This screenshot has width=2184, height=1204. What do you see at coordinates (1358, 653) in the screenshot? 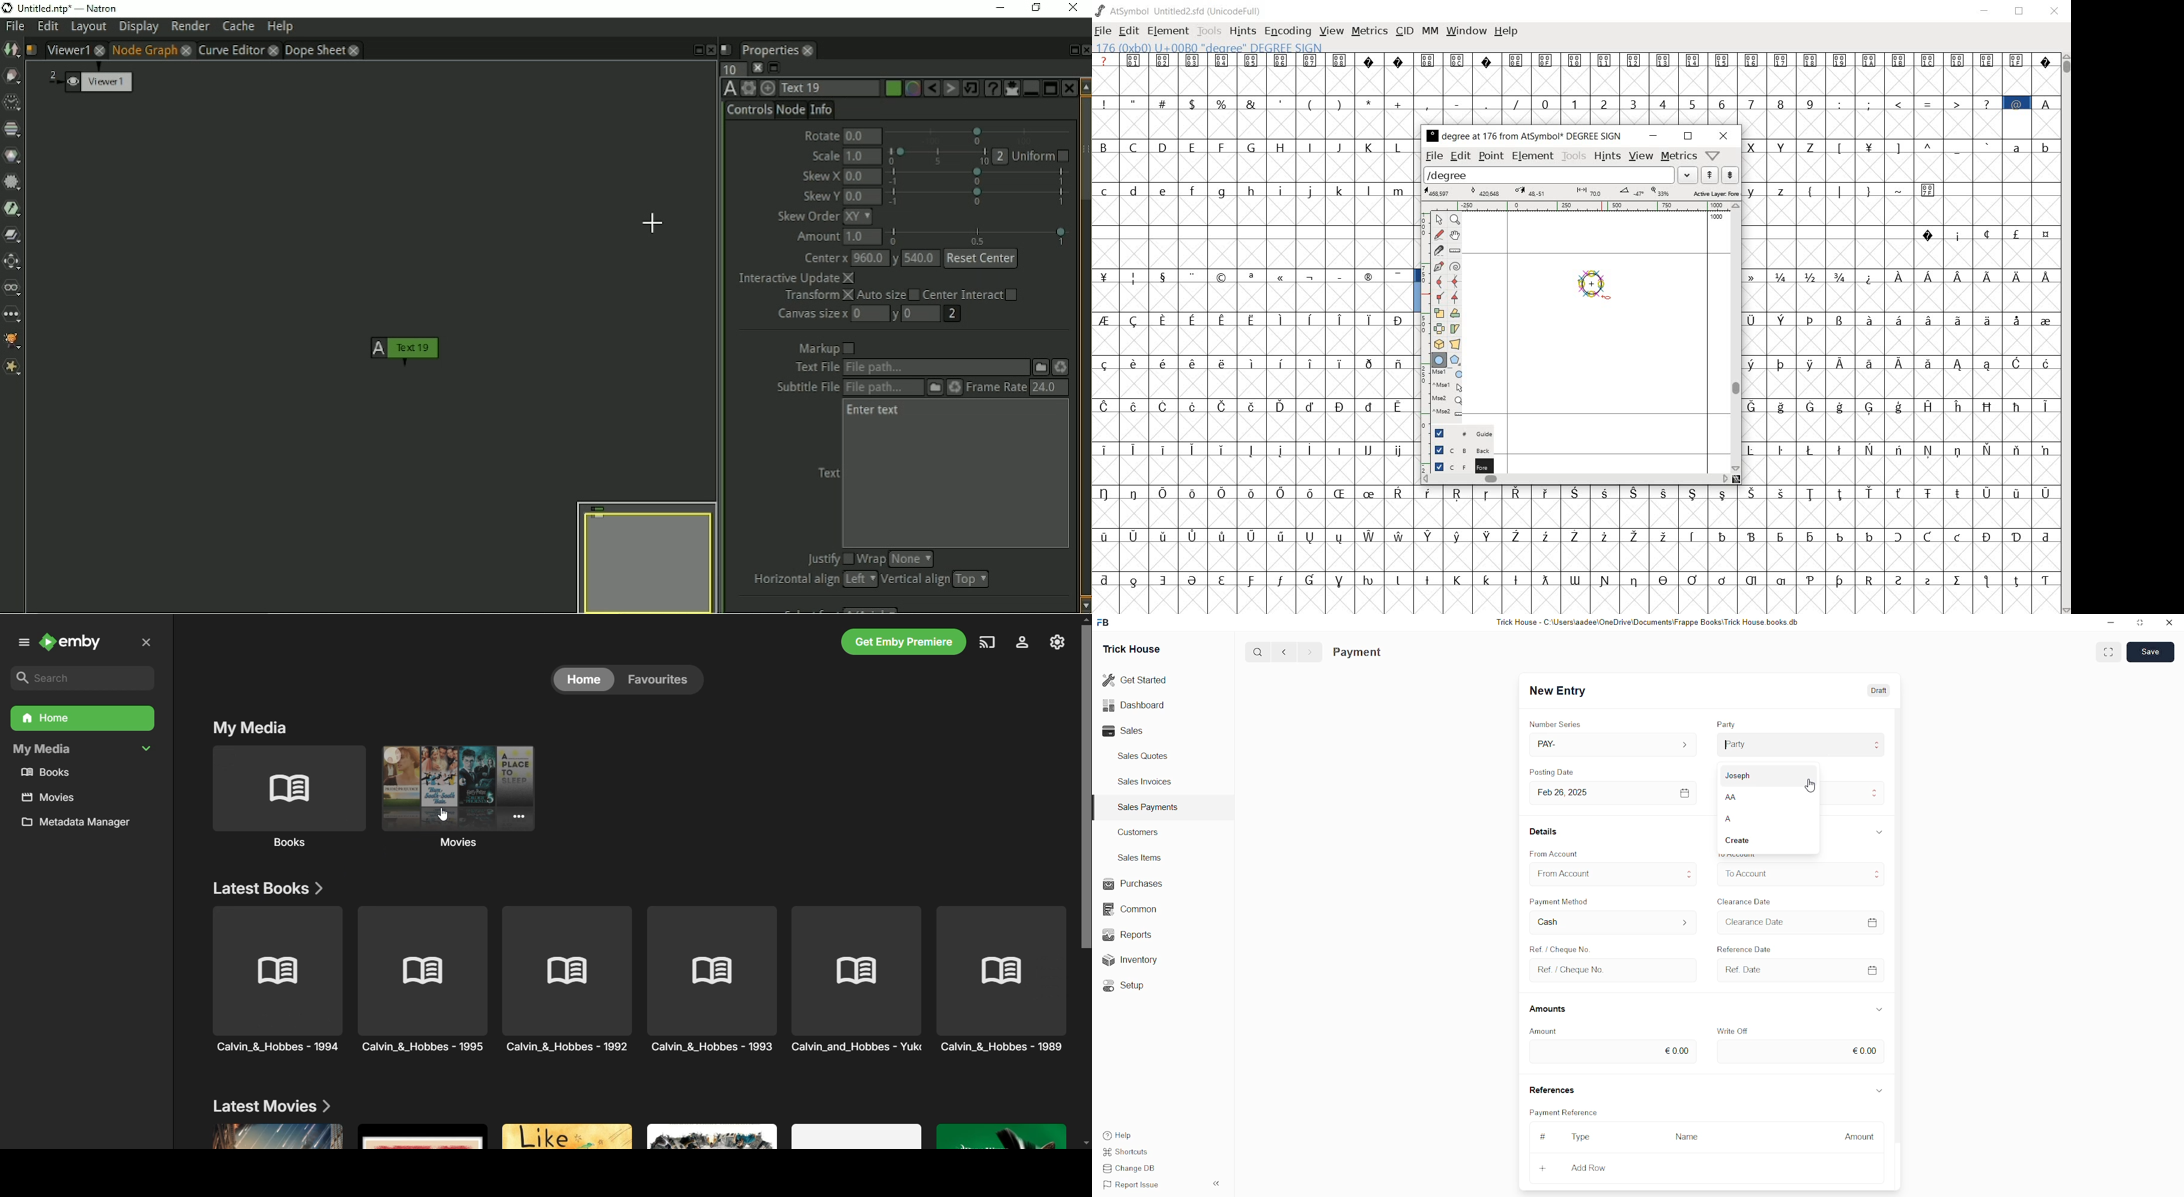
I see `Payment` at bounding box center [1358, 653].